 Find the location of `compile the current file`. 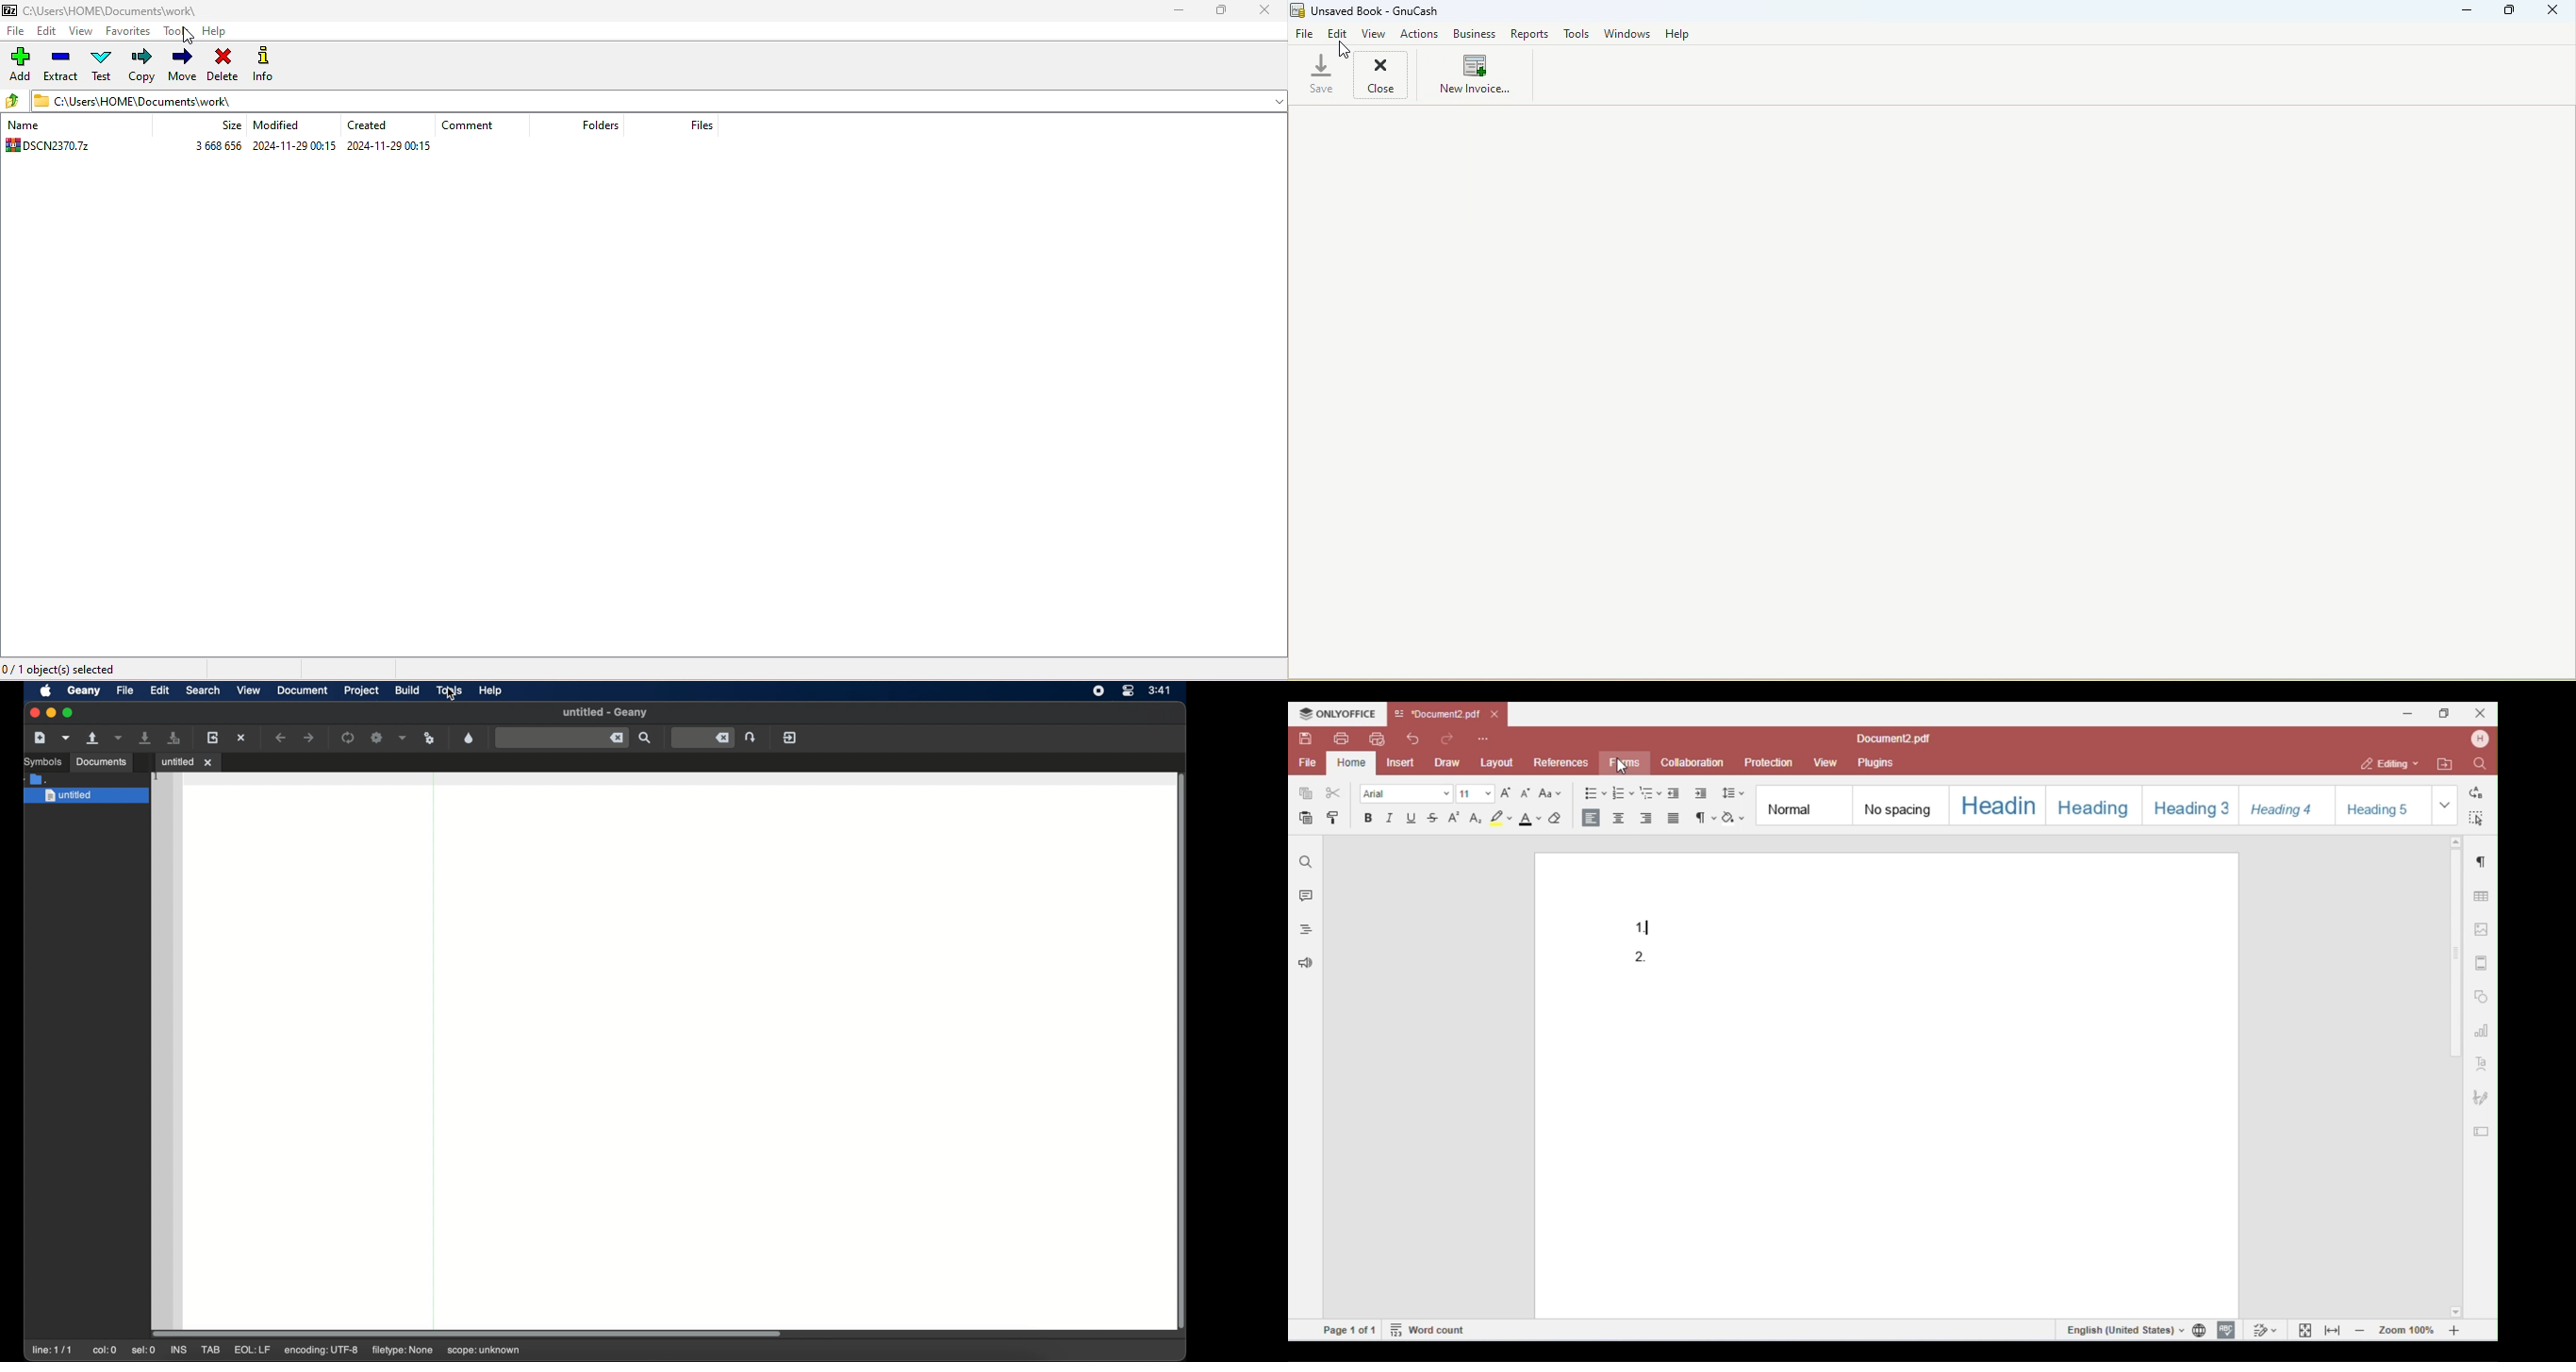

compile the current file is located at coordinates (348, 737).